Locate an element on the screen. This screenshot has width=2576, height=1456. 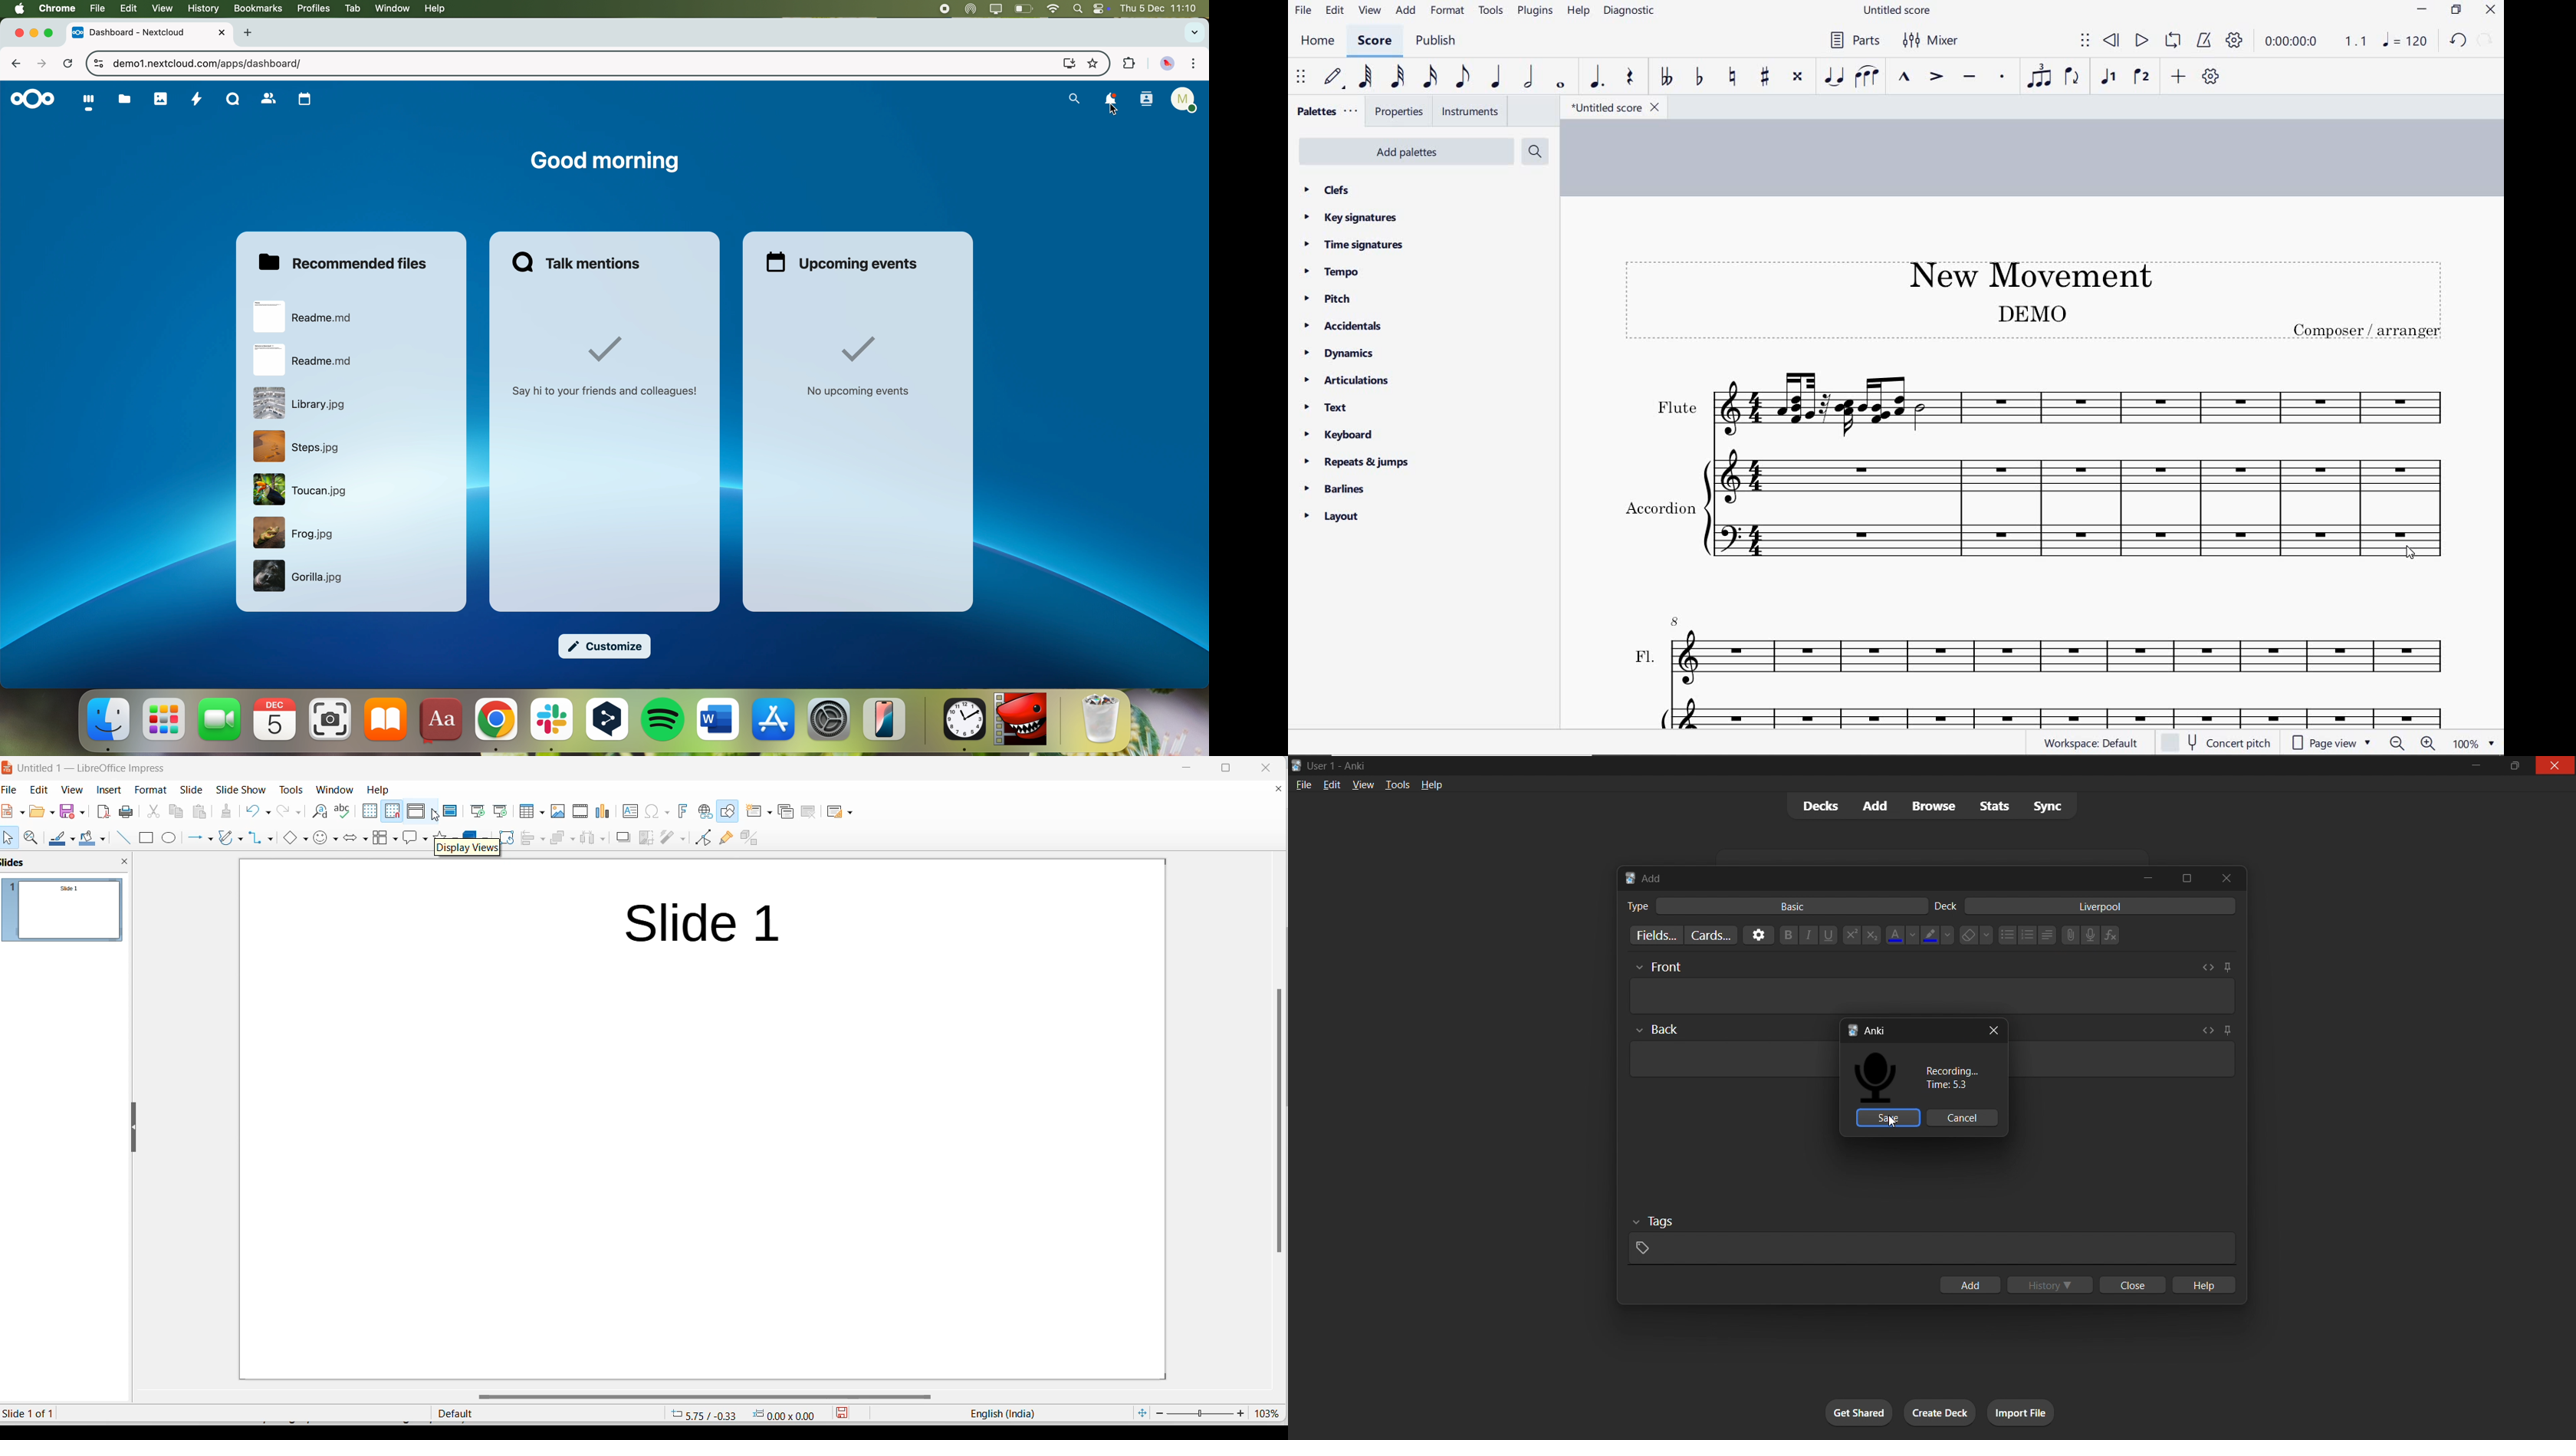
select to move is located at coordinates (1302, 77).